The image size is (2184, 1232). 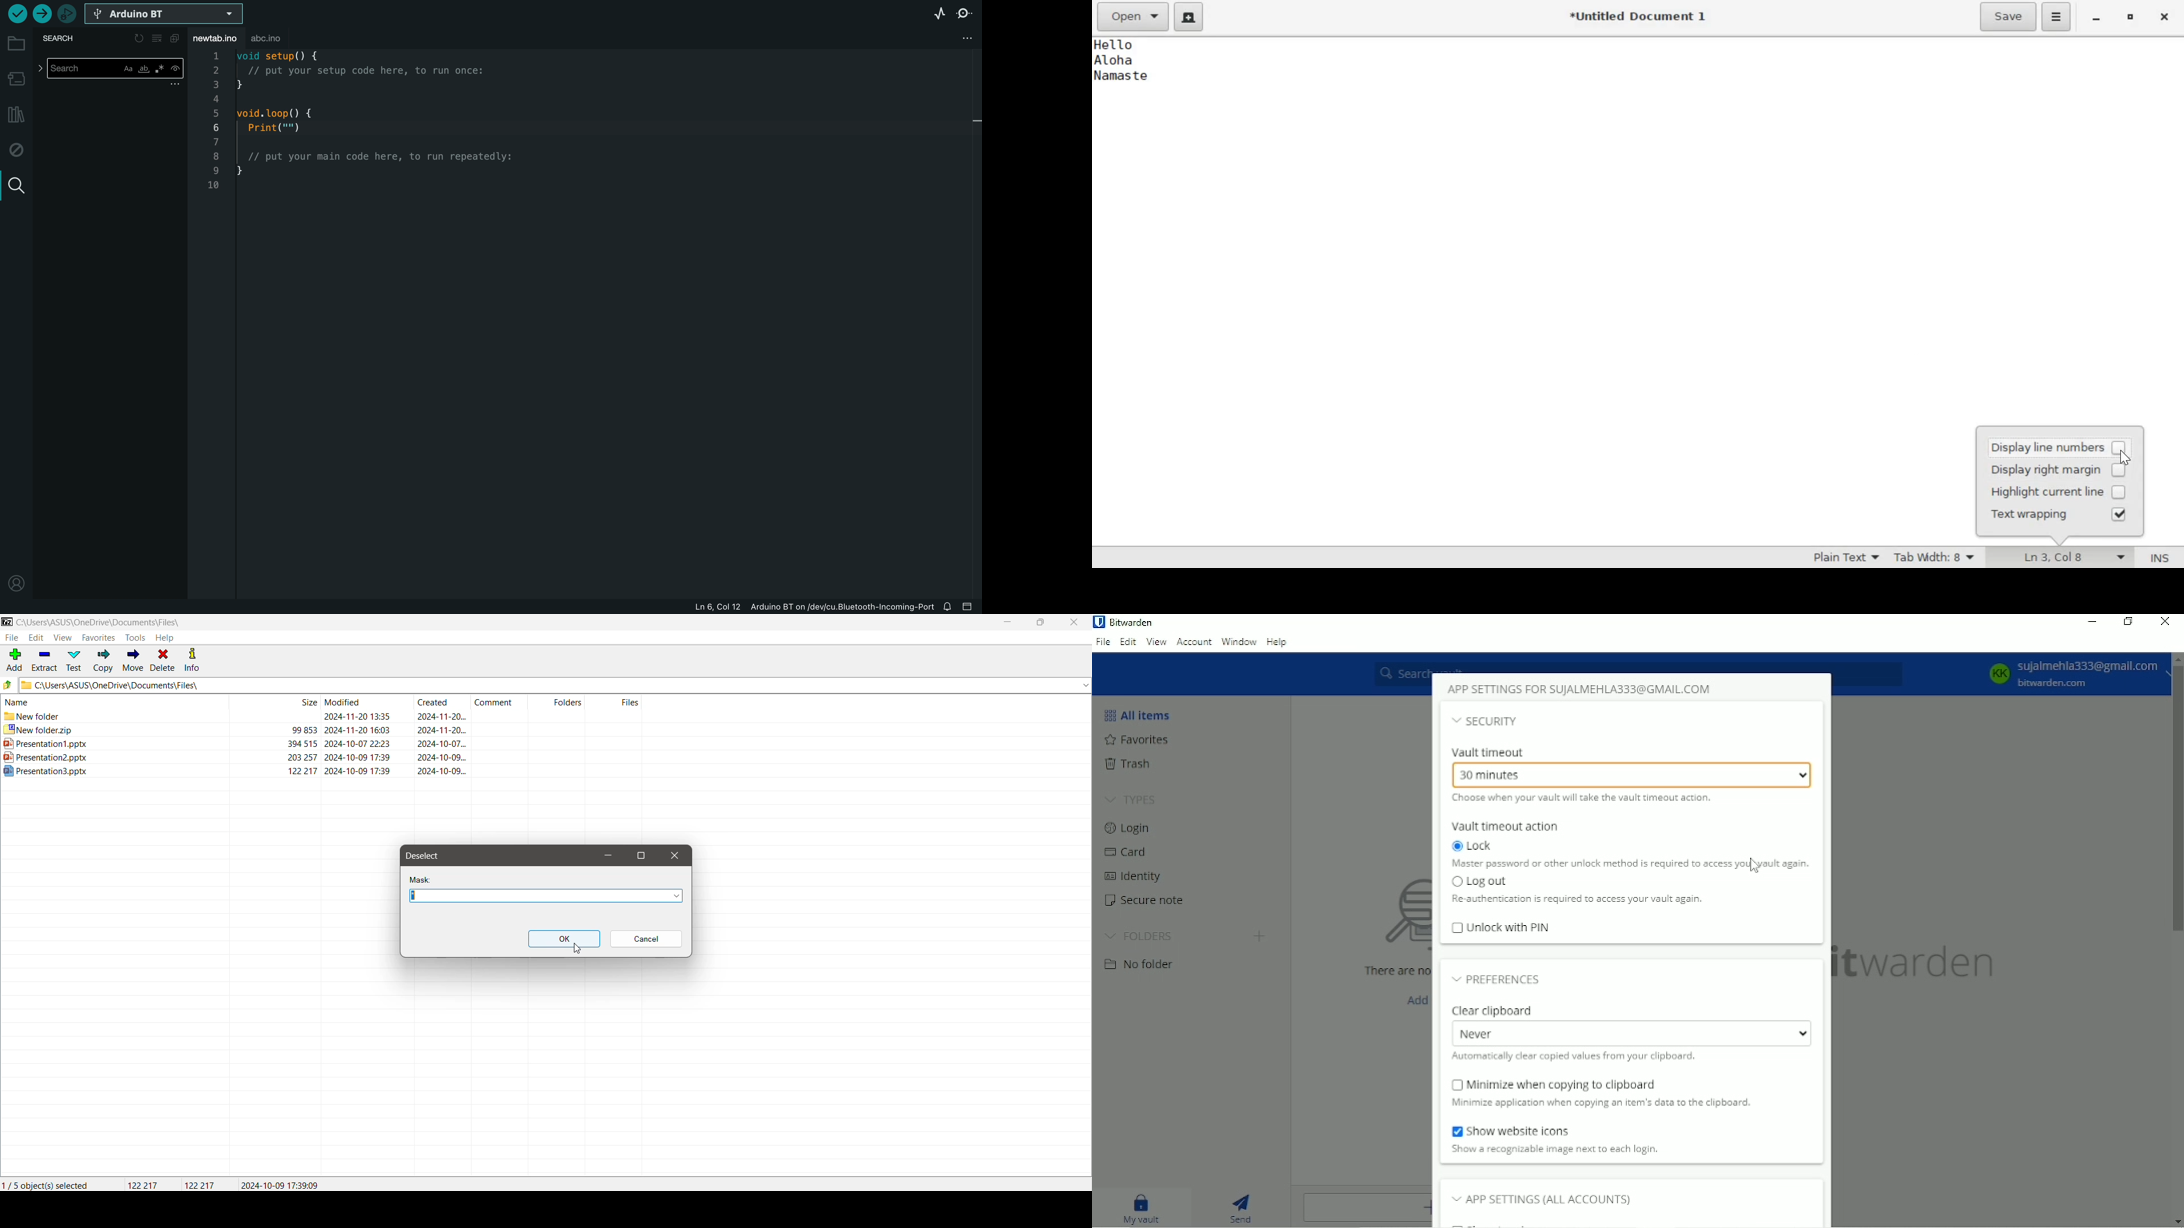 What do you see at coordinates (1194, 643) in the screenshot?
I see `Account` at bounding box center [1194, 643].